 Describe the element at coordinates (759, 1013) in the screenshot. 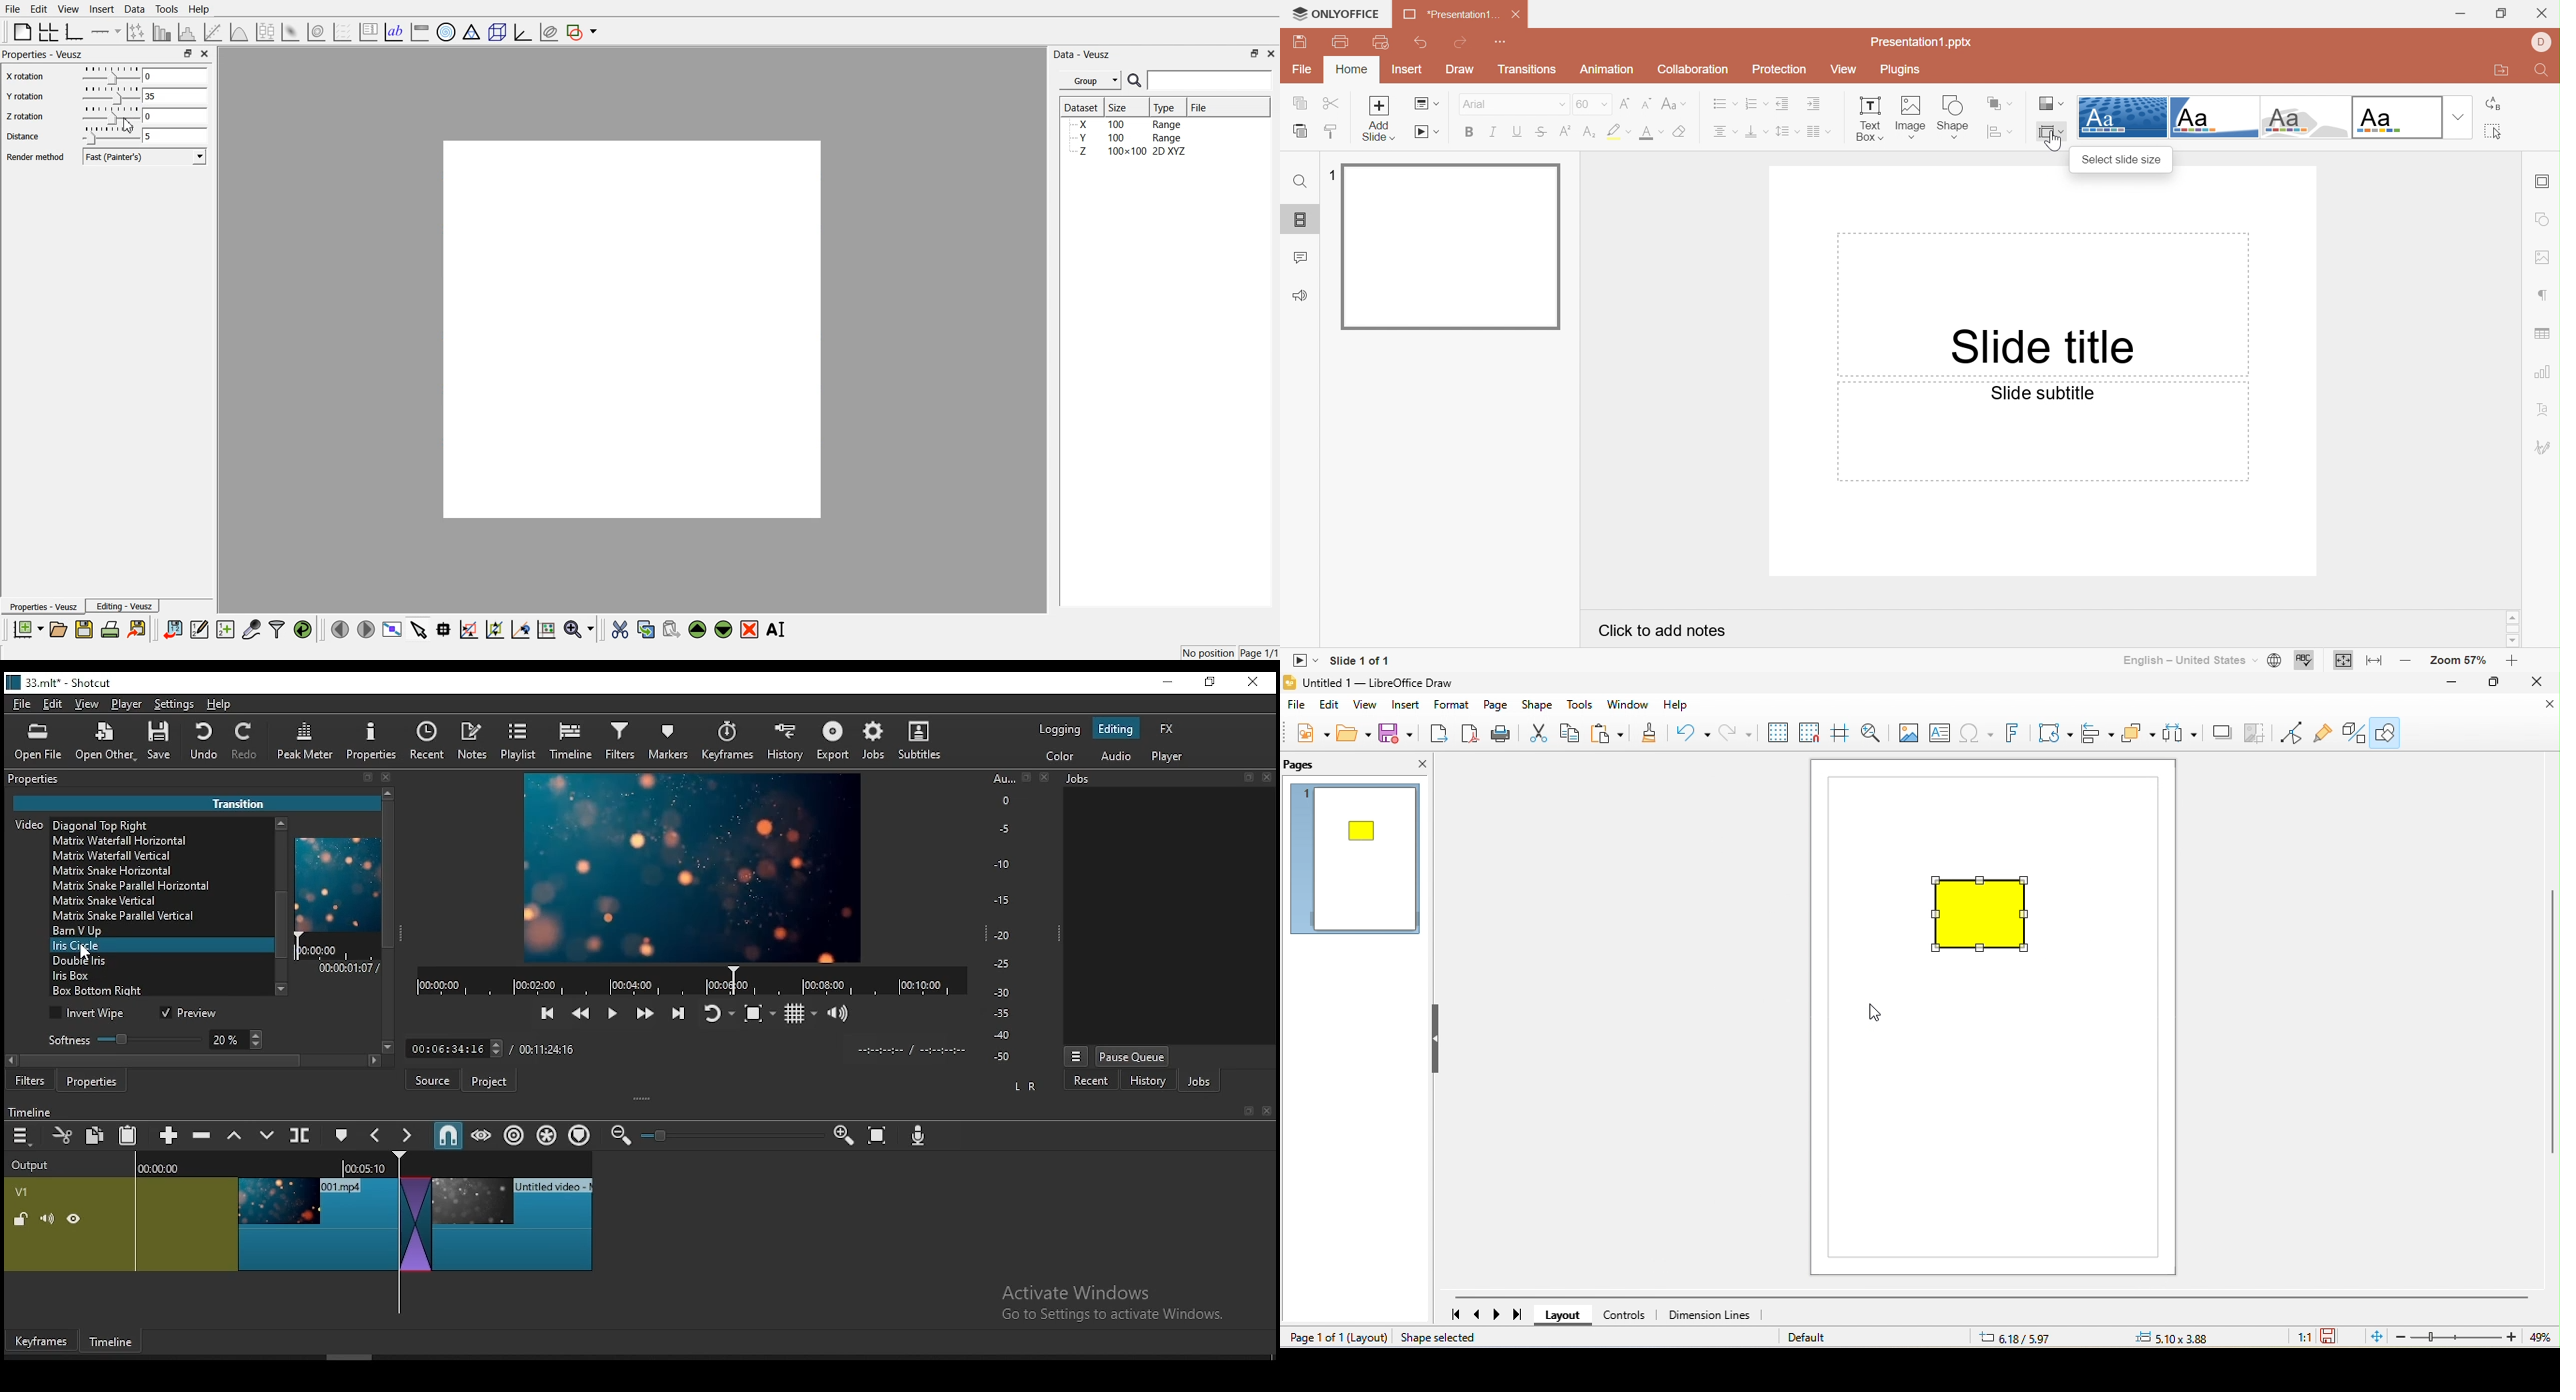

I see `toggle zoom` at that location.